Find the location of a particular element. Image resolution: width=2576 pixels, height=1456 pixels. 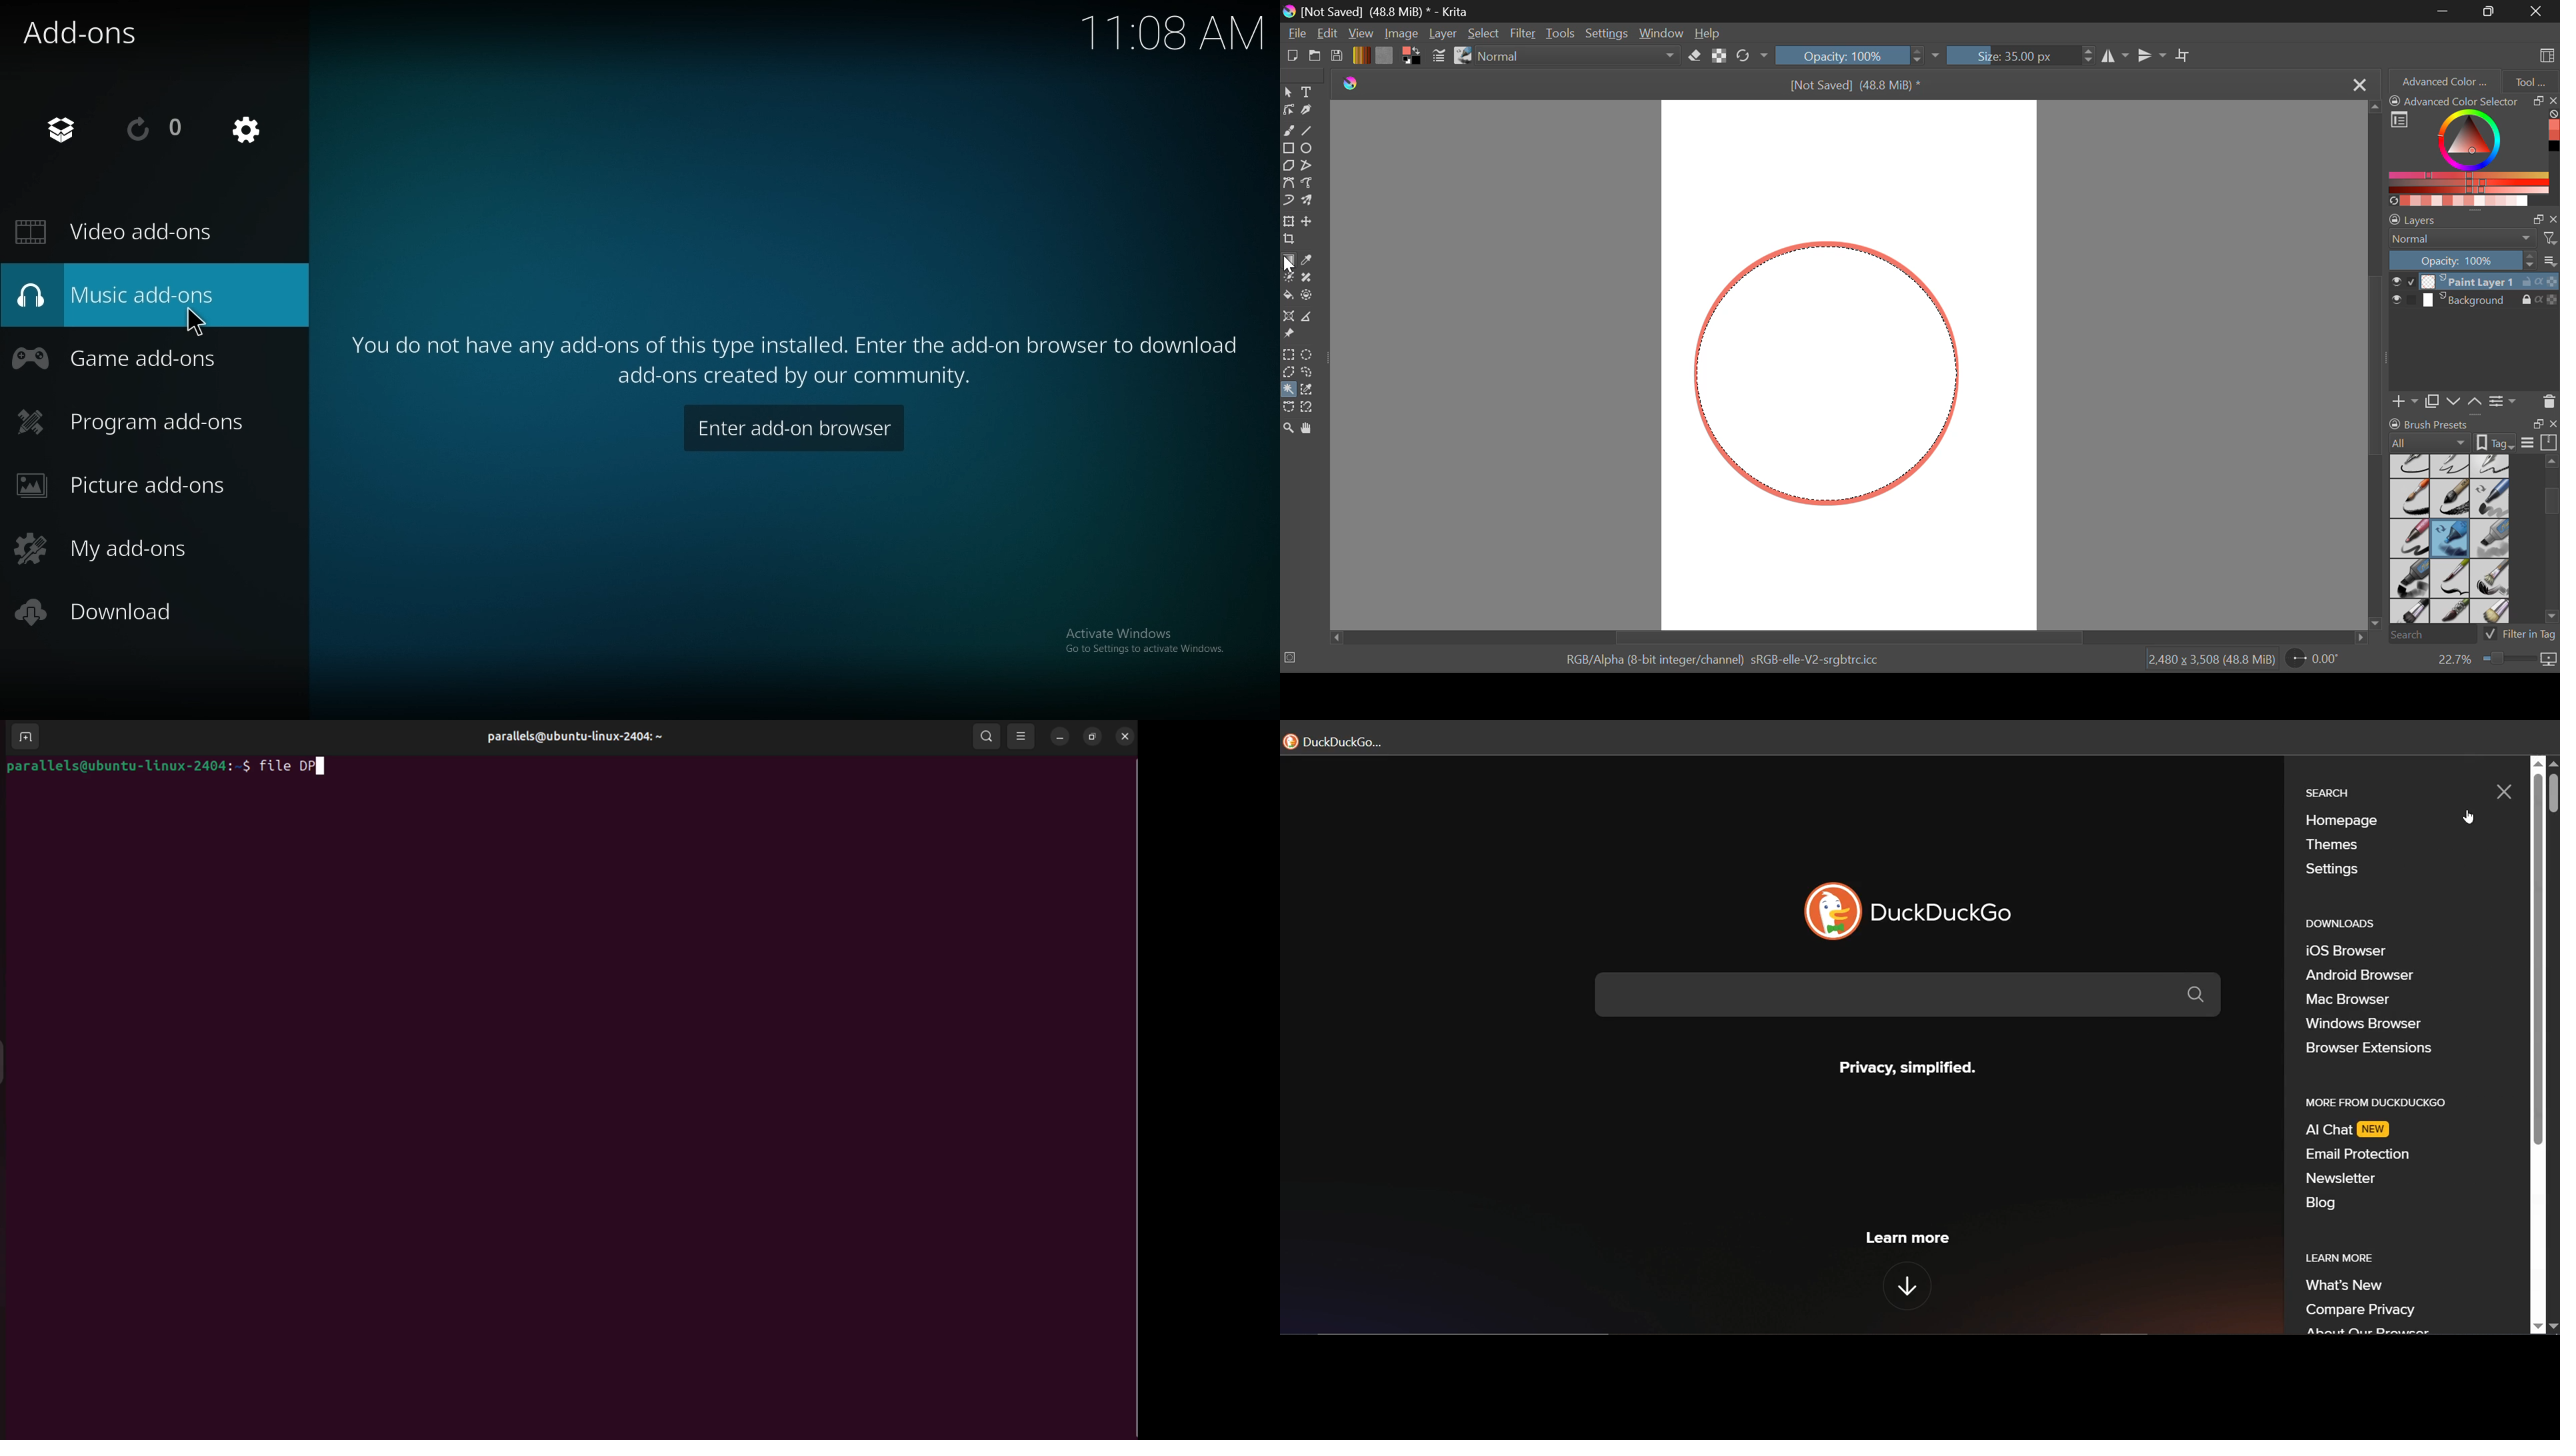

 is located at coordinates (1329, 35).